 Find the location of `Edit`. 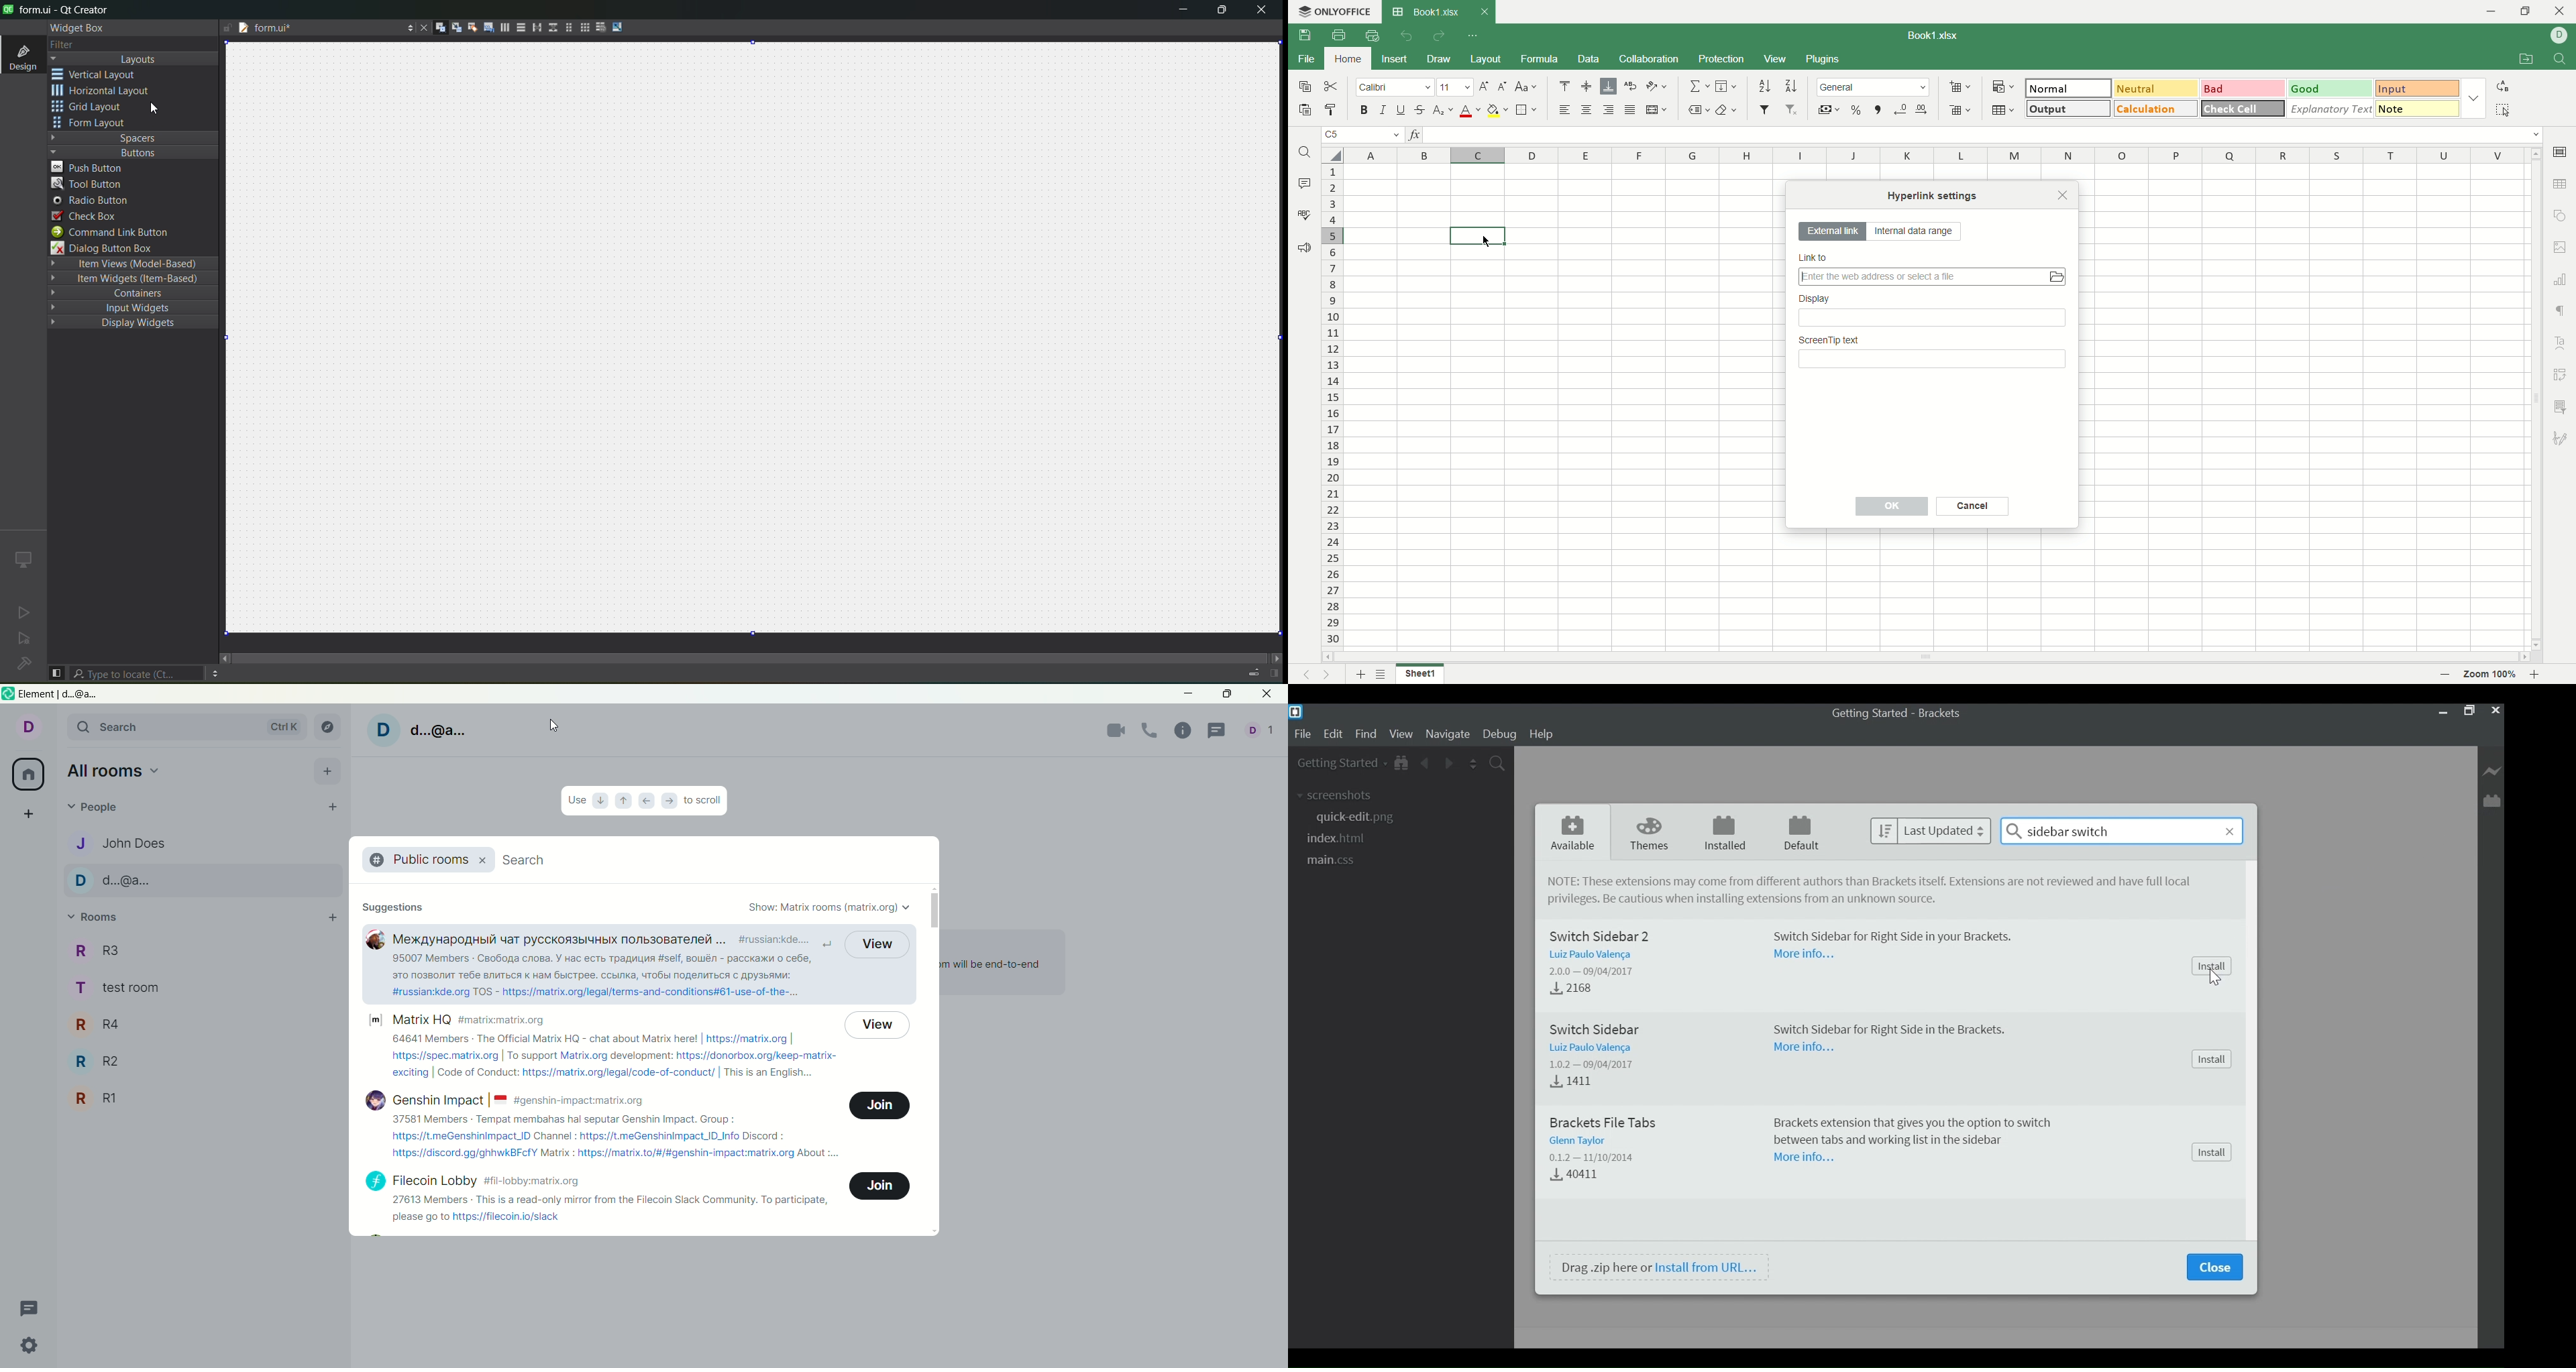

Edit is located at coordinates (1334, 735).